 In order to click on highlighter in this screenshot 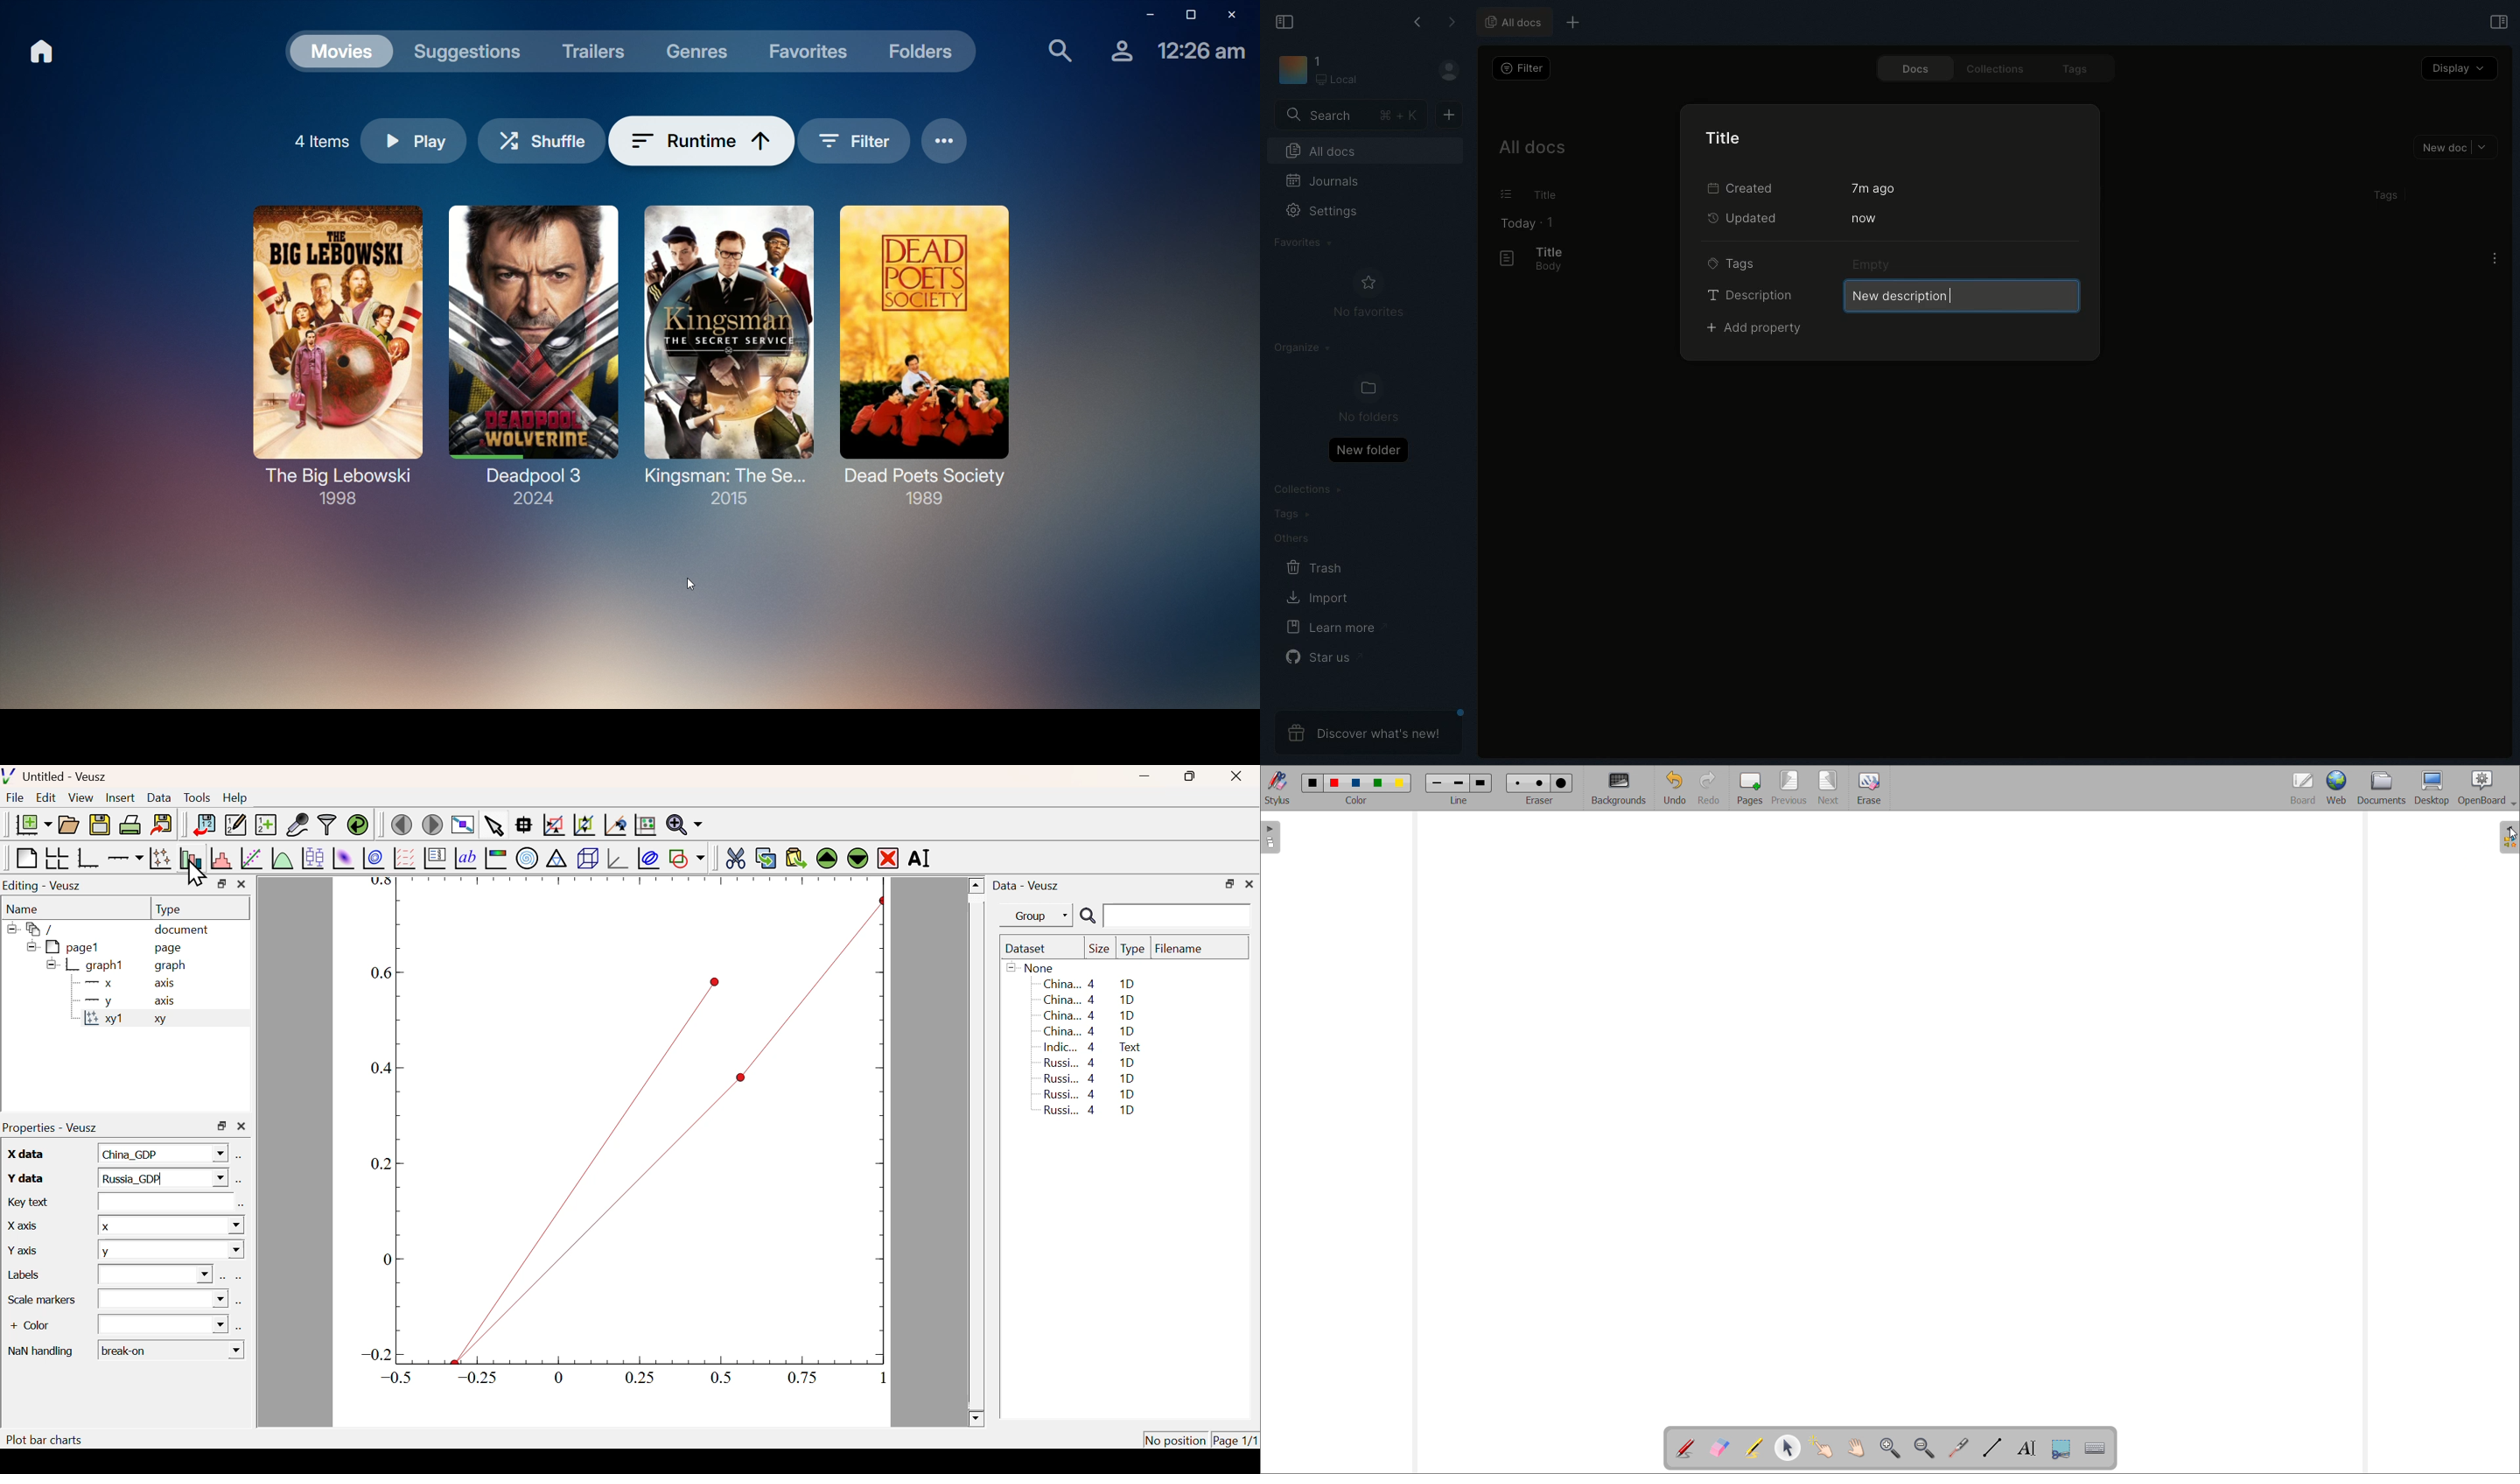, I will do `click(1753, 1448)`.